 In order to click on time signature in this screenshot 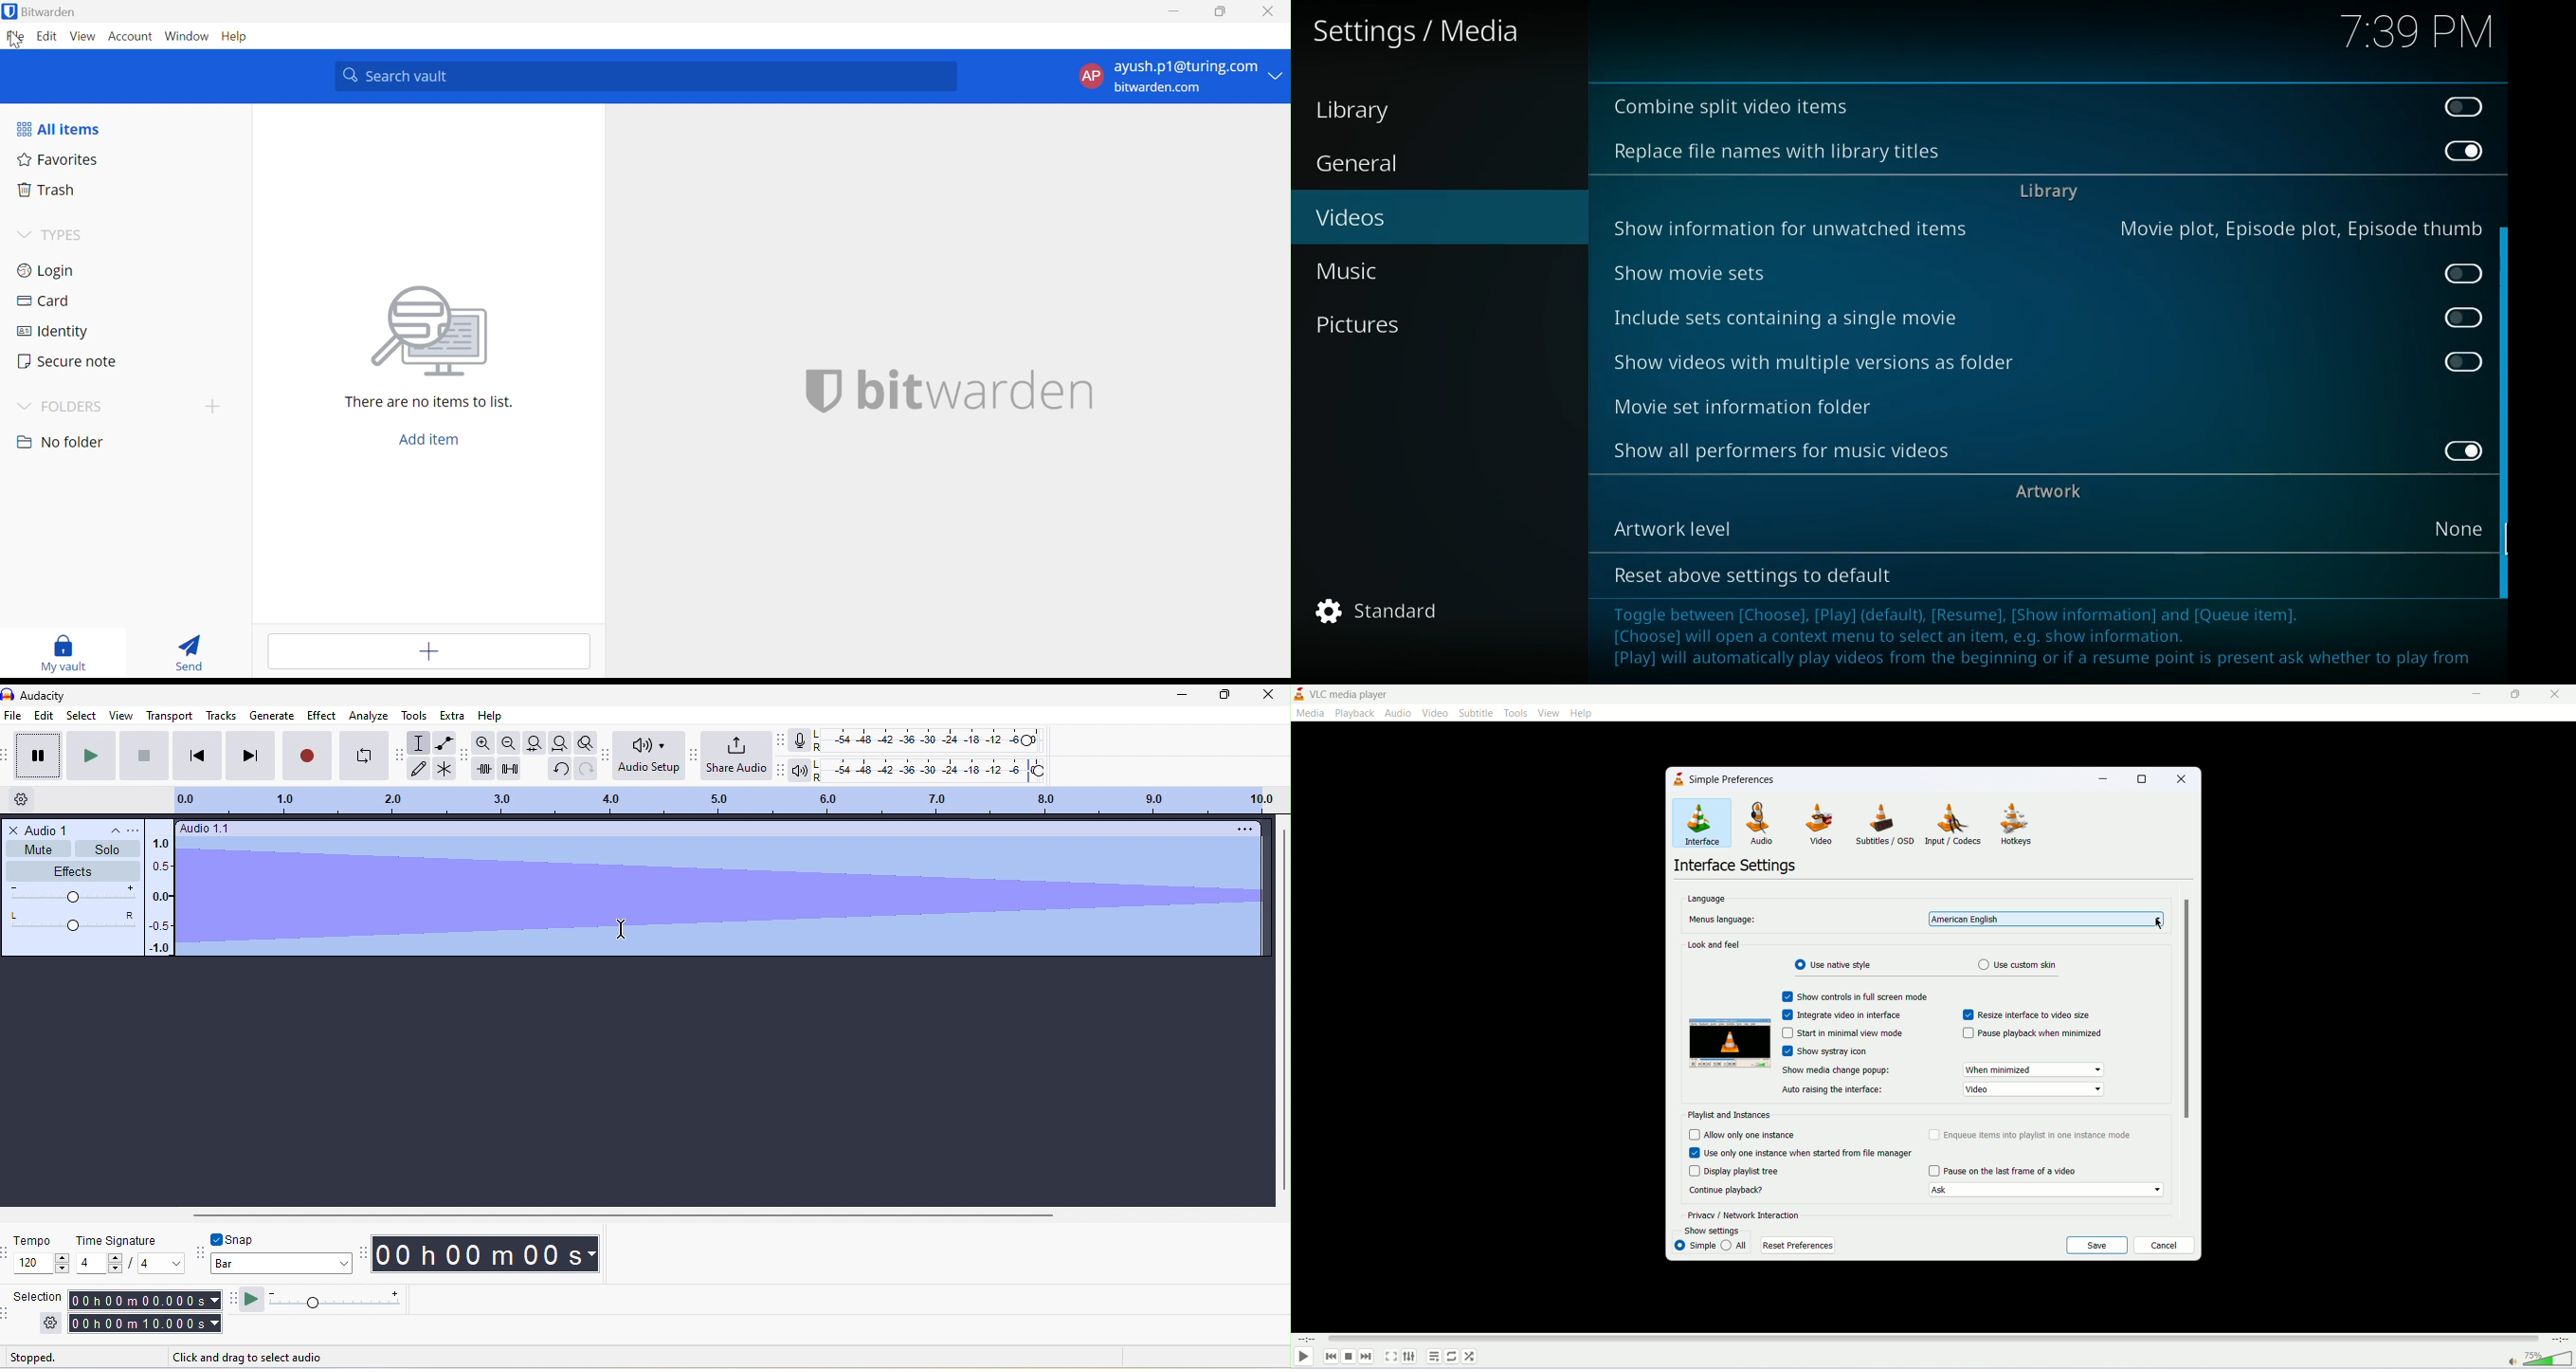, I will do `click(114, 1239)`.